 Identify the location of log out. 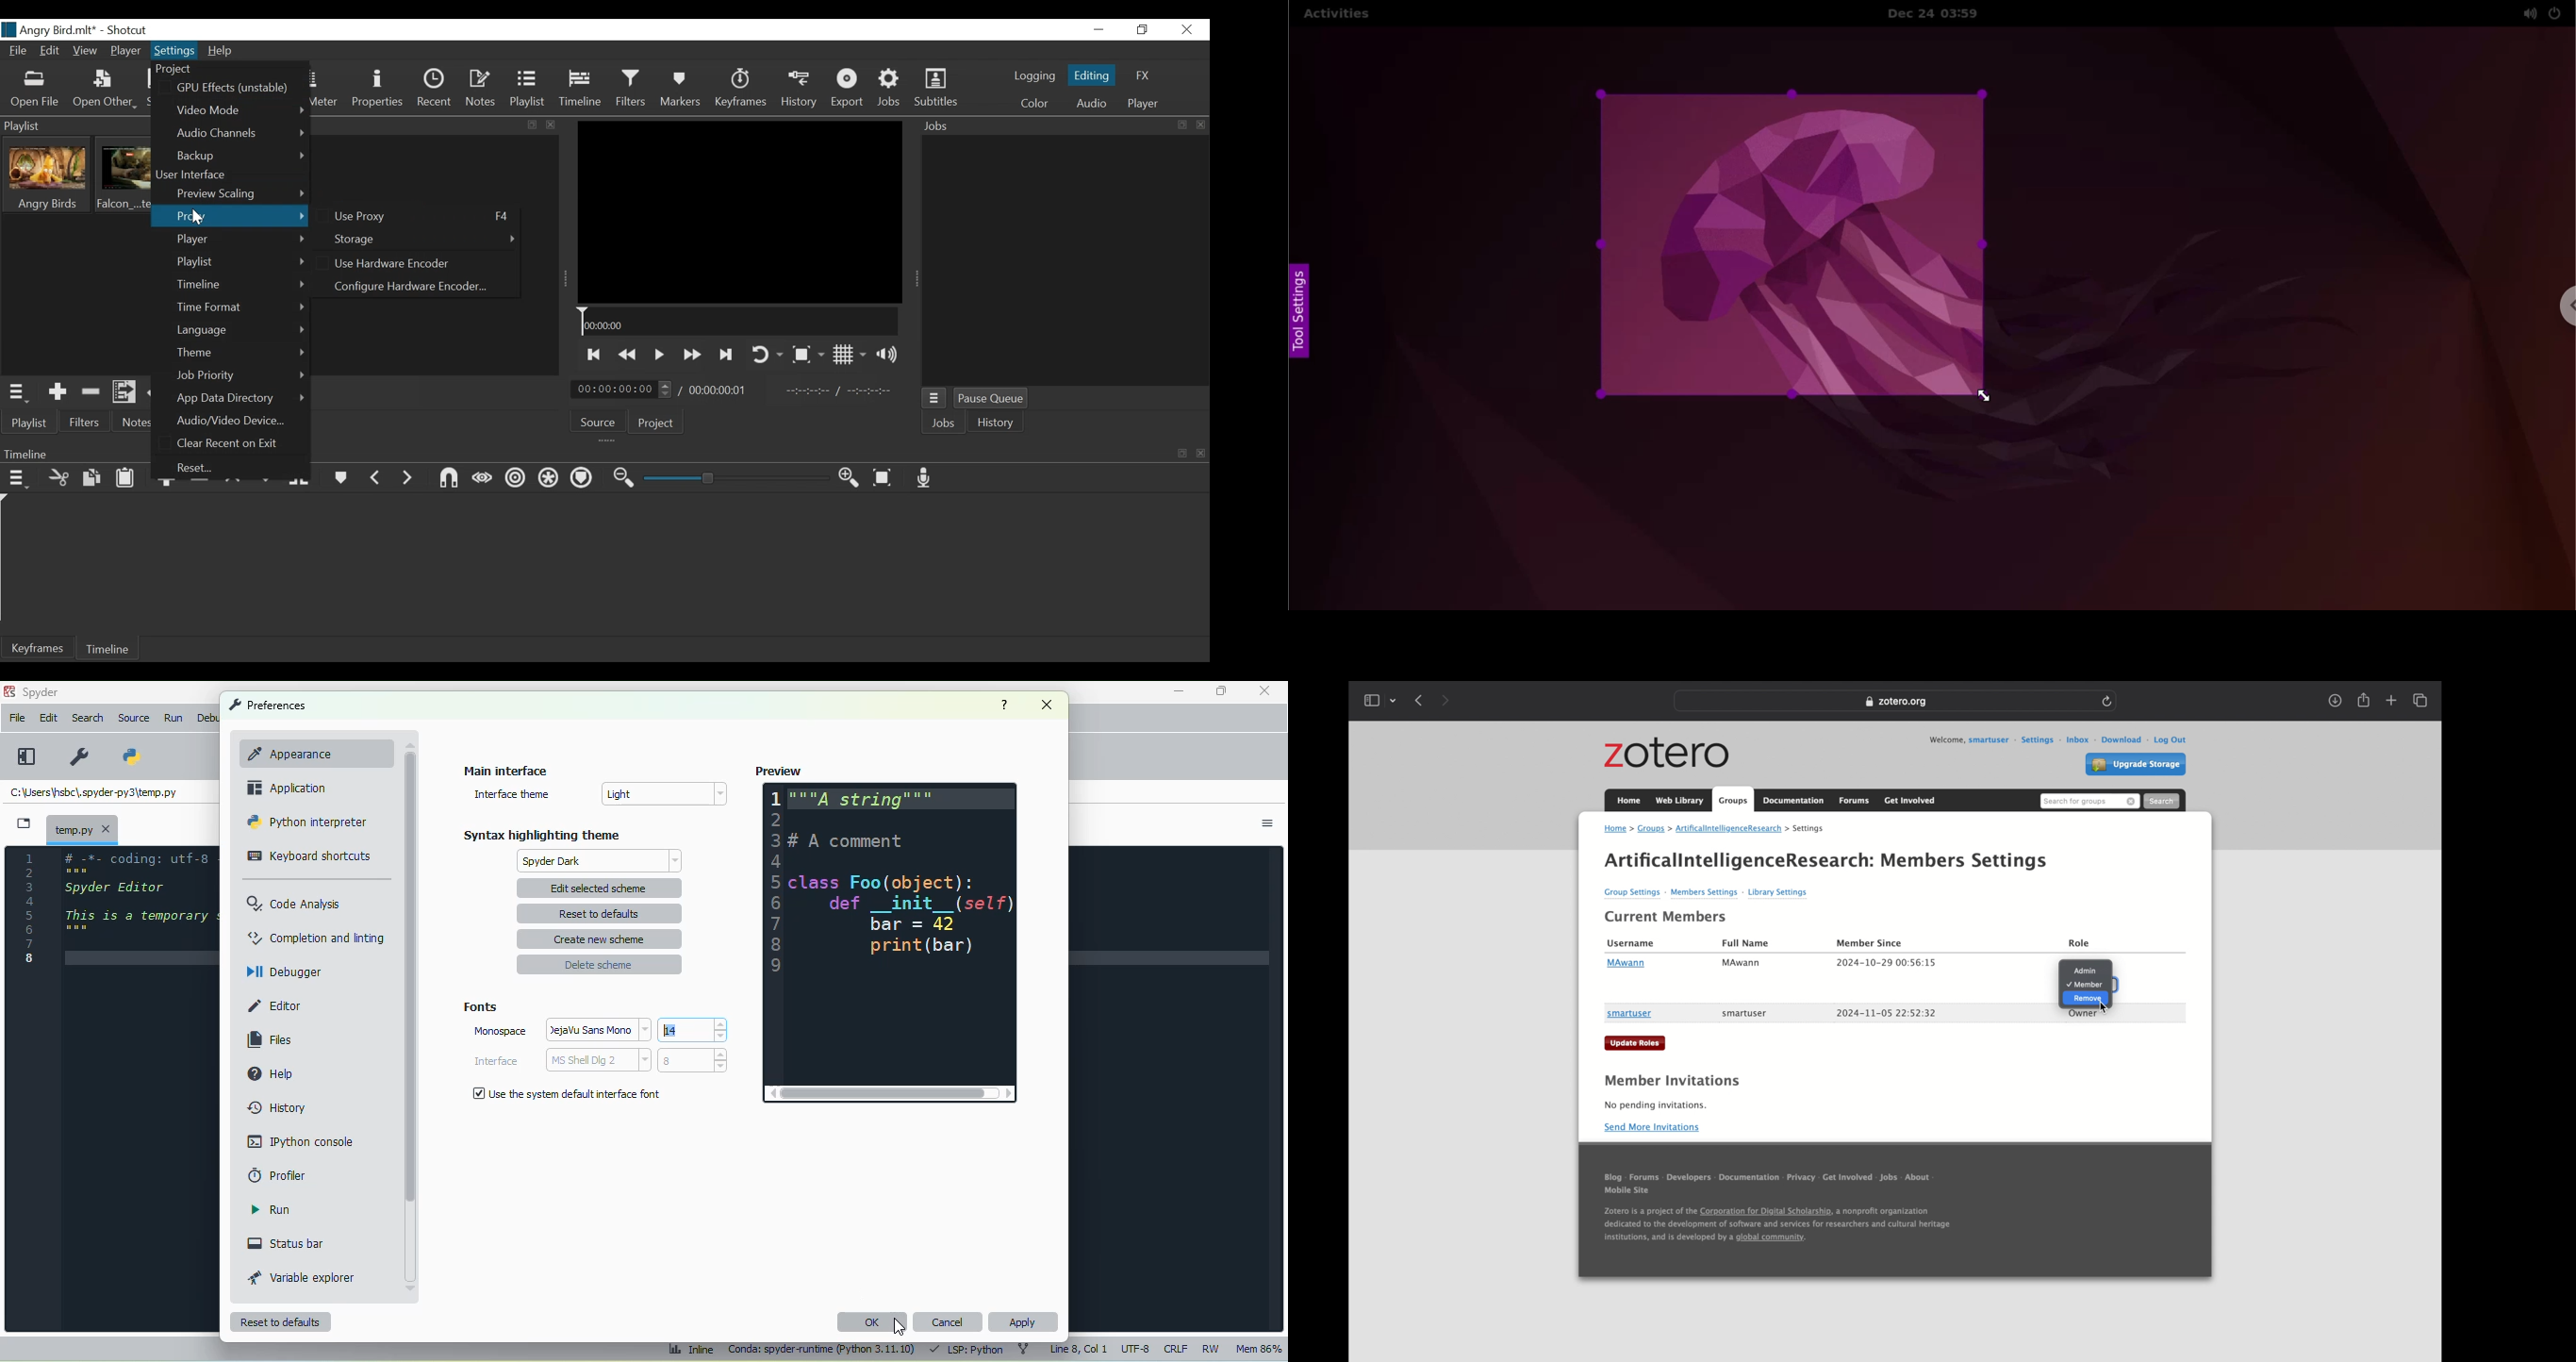
(2167, 740).